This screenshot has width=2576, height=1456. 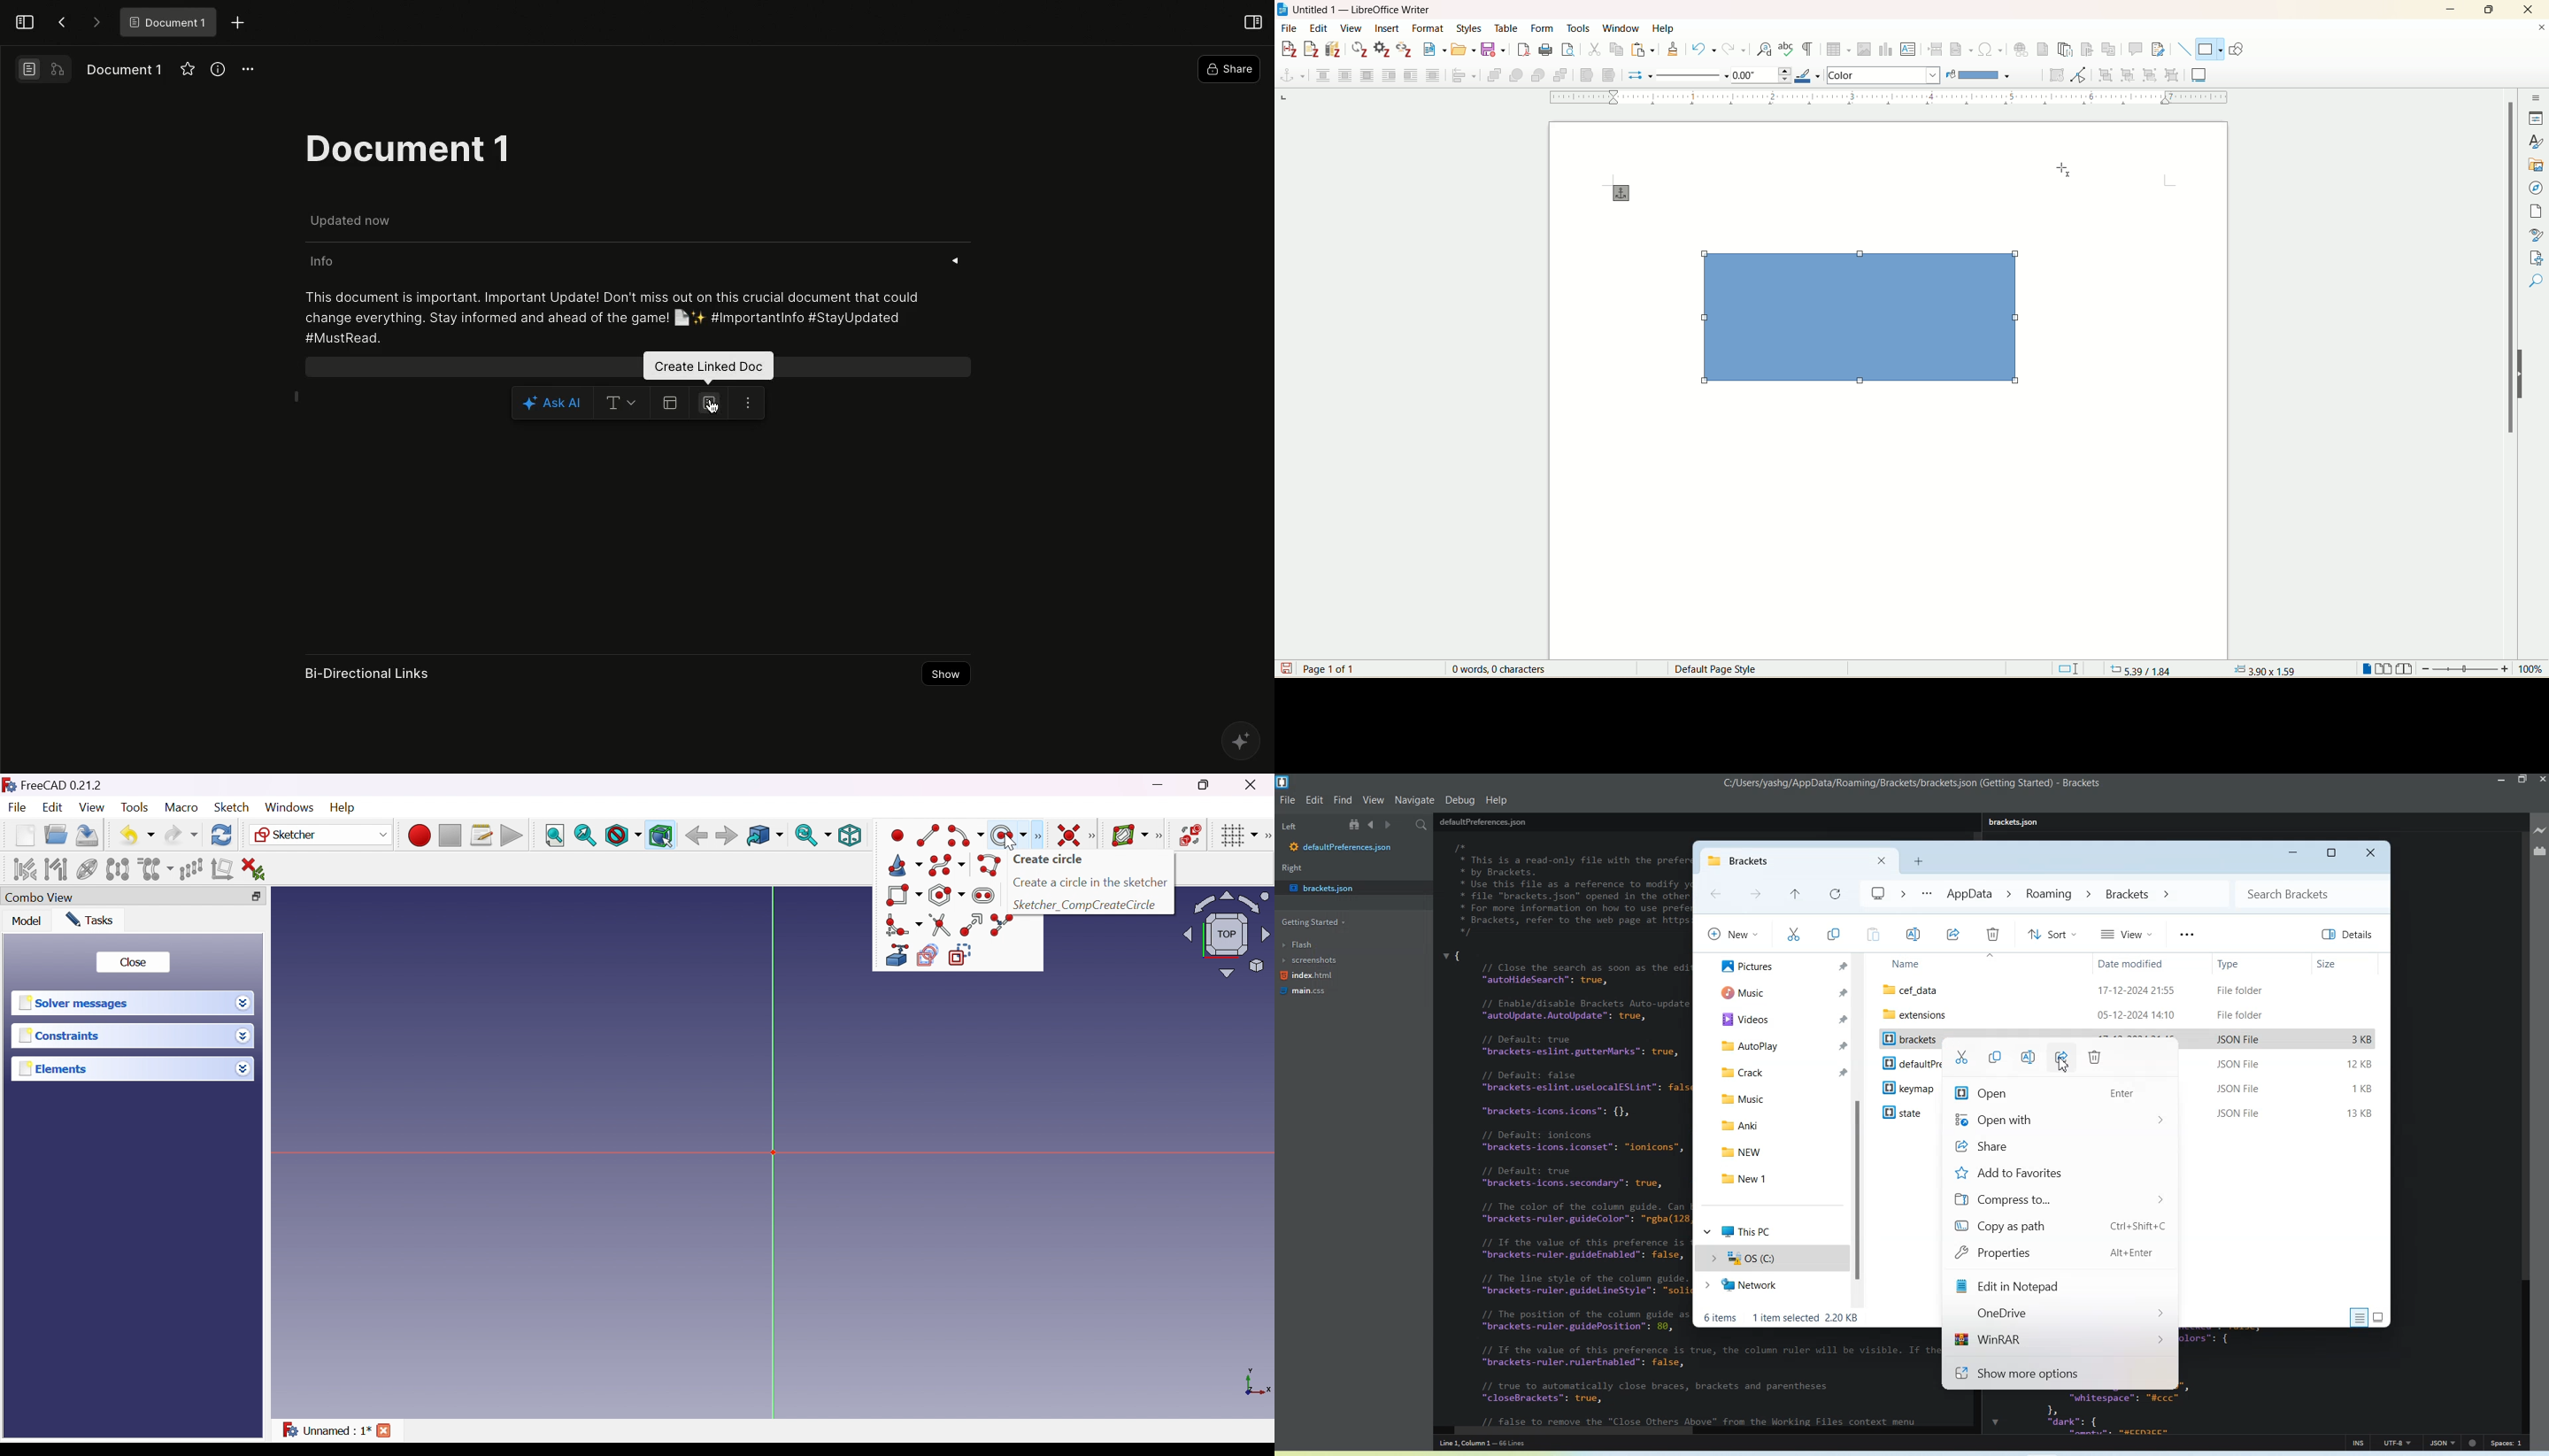 I want to click on Viewing angle, so click(x=1227, y=934).